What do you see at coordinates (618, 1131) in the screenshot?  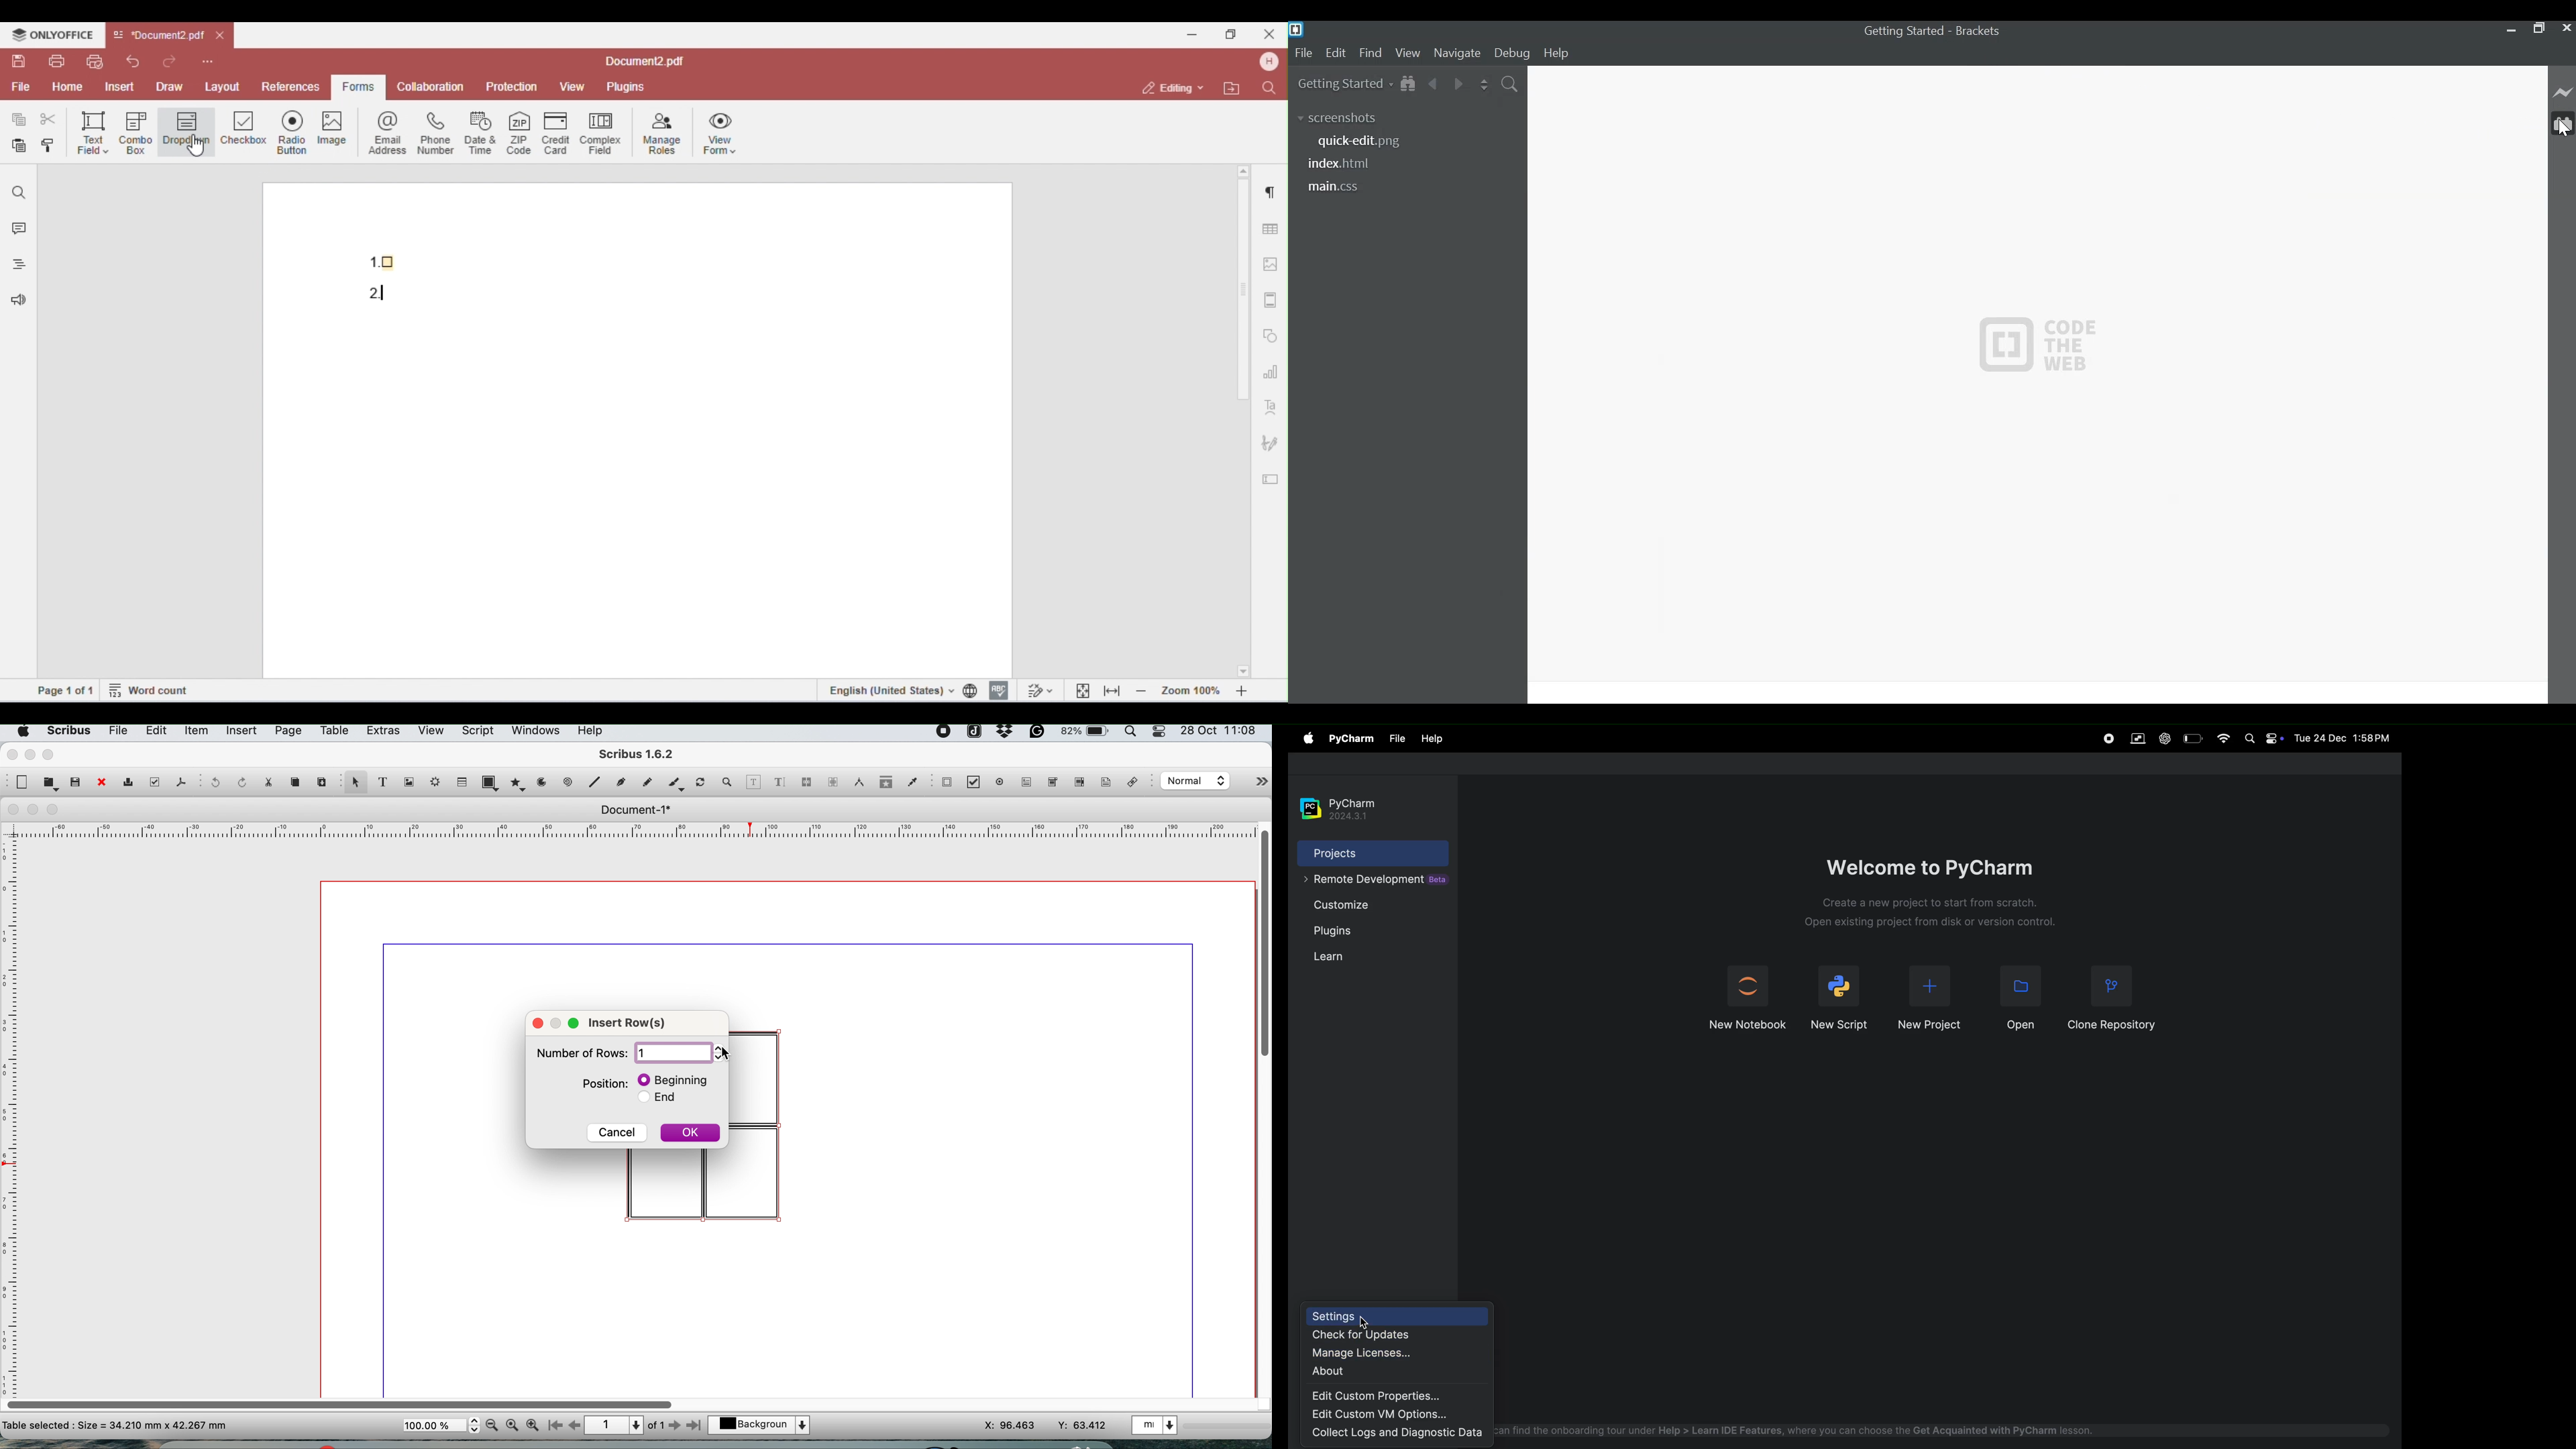 I see `cancel` at bounding box center [618, 1131].